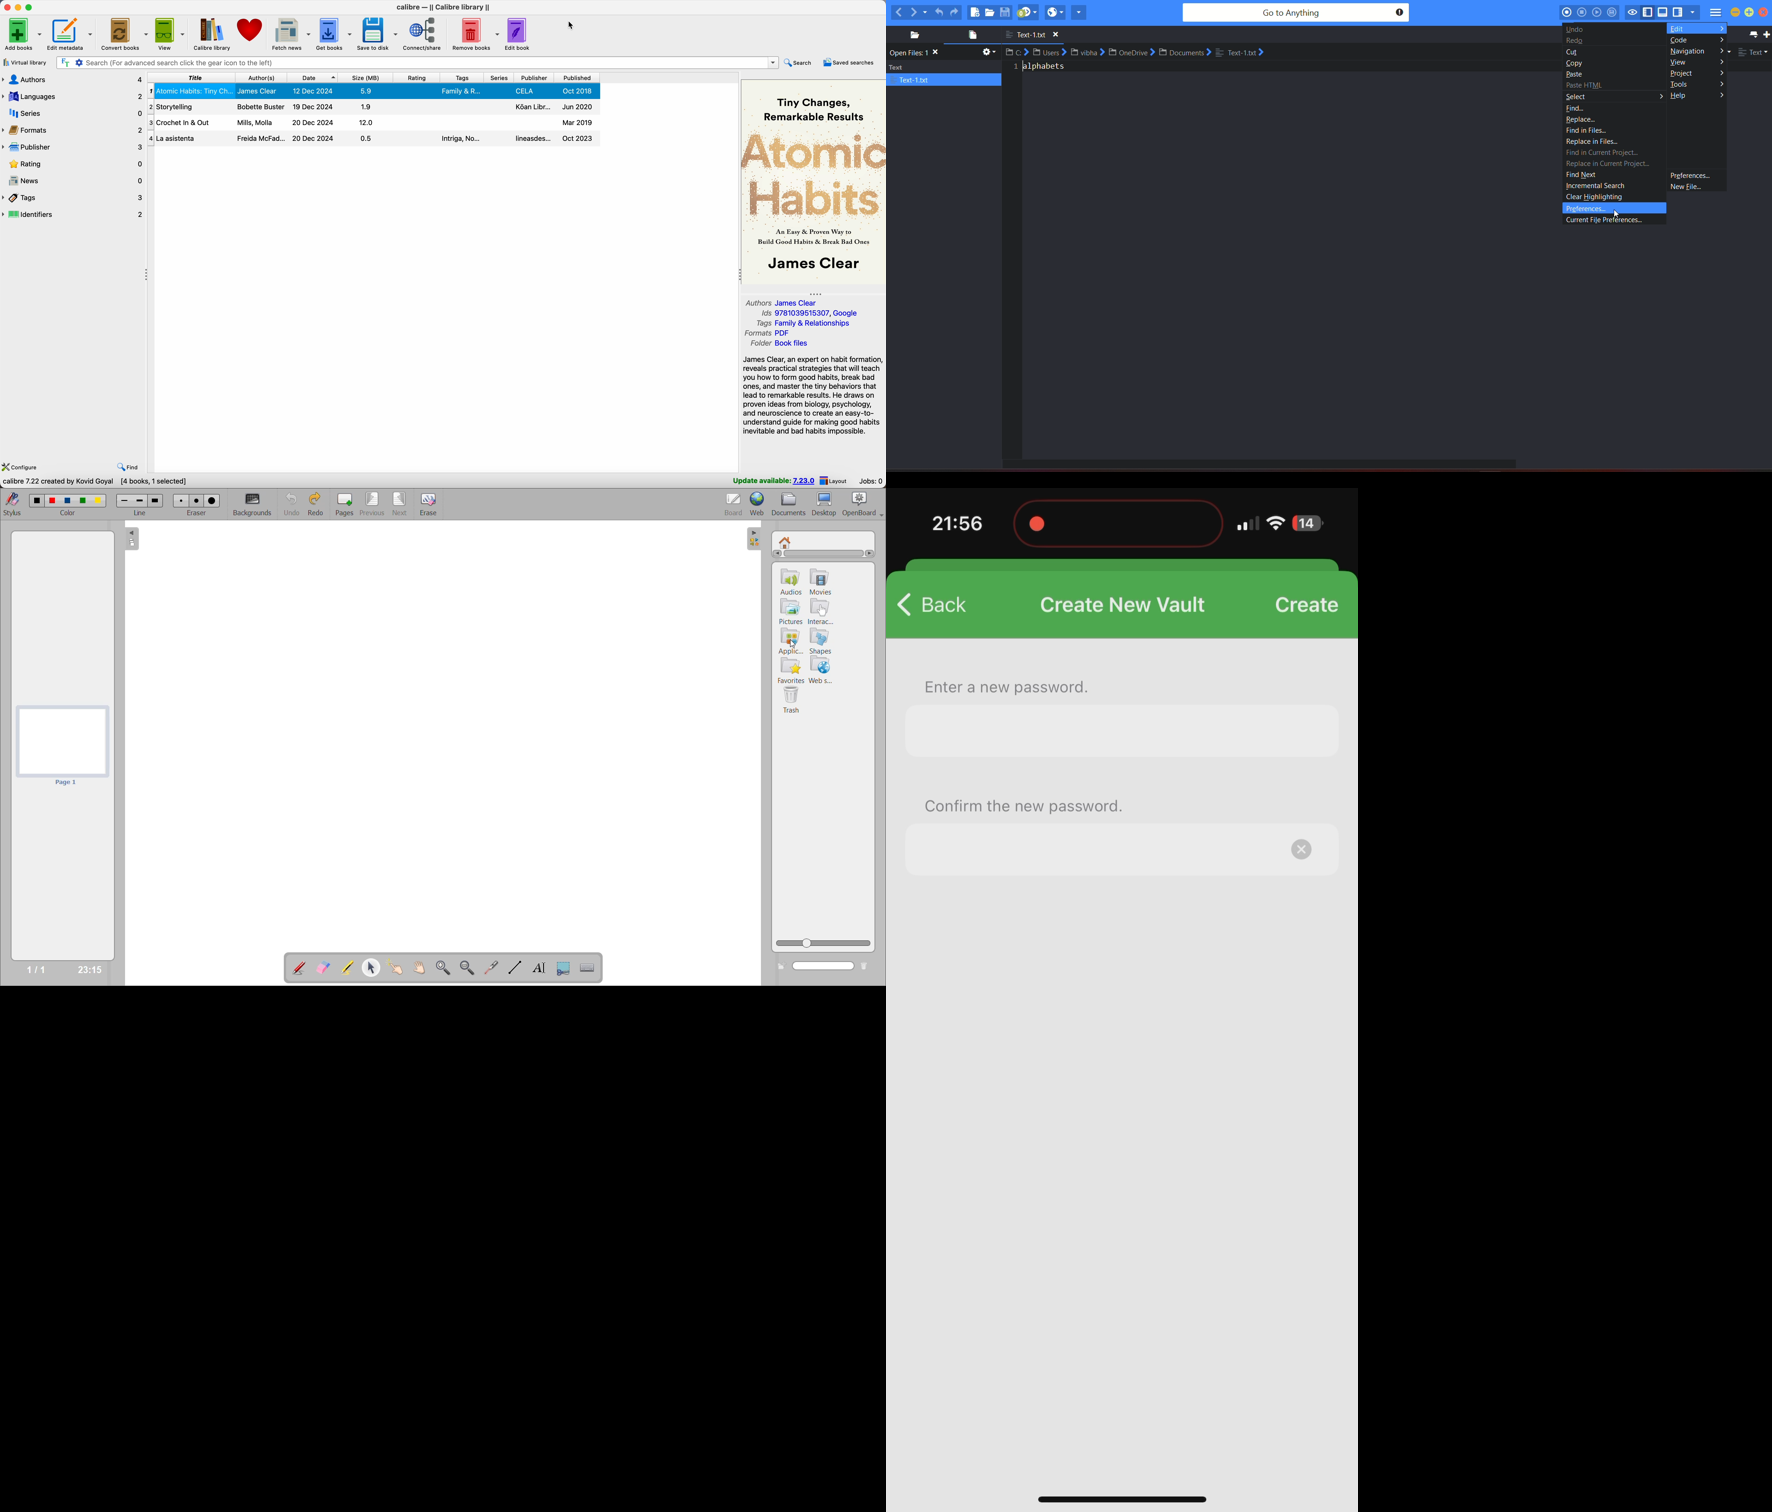 The height and width of the screenshot is (1512, 1792). What do you see at coordinates (73, 113) in the screenshot?
I see `series` at bounding box center [73, 113].